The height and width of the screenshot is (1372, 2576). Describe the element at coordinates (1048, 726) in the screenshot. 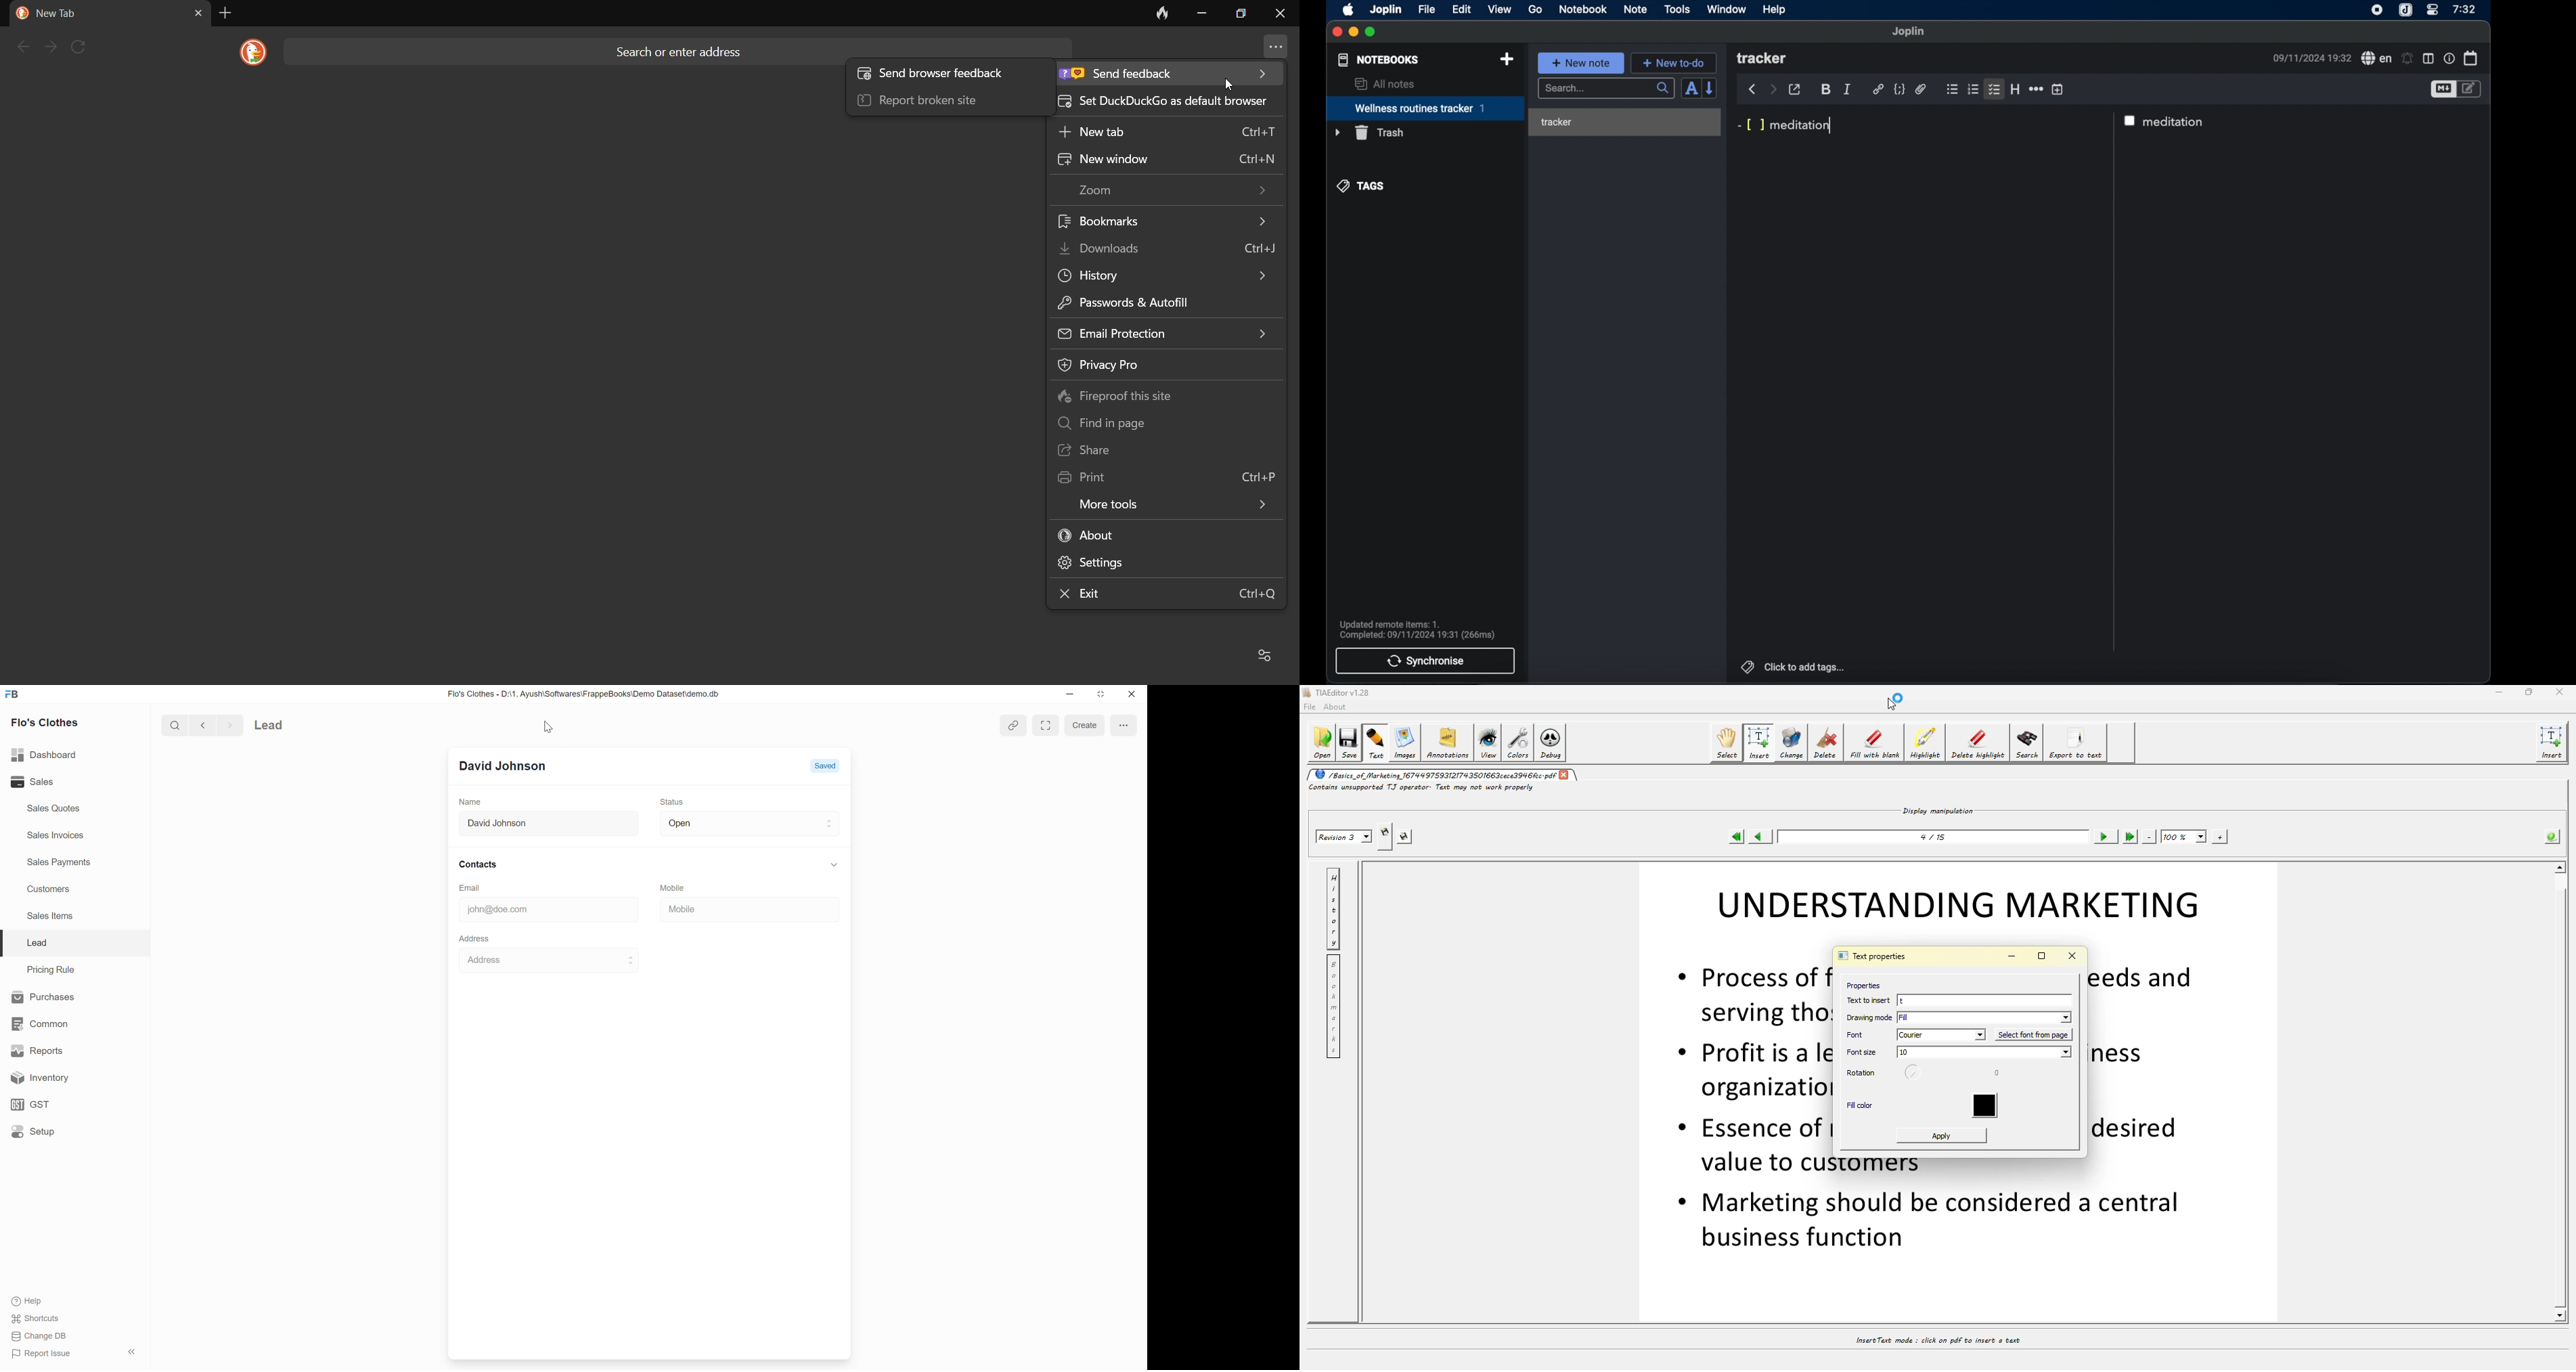

I see `expand` at that location.